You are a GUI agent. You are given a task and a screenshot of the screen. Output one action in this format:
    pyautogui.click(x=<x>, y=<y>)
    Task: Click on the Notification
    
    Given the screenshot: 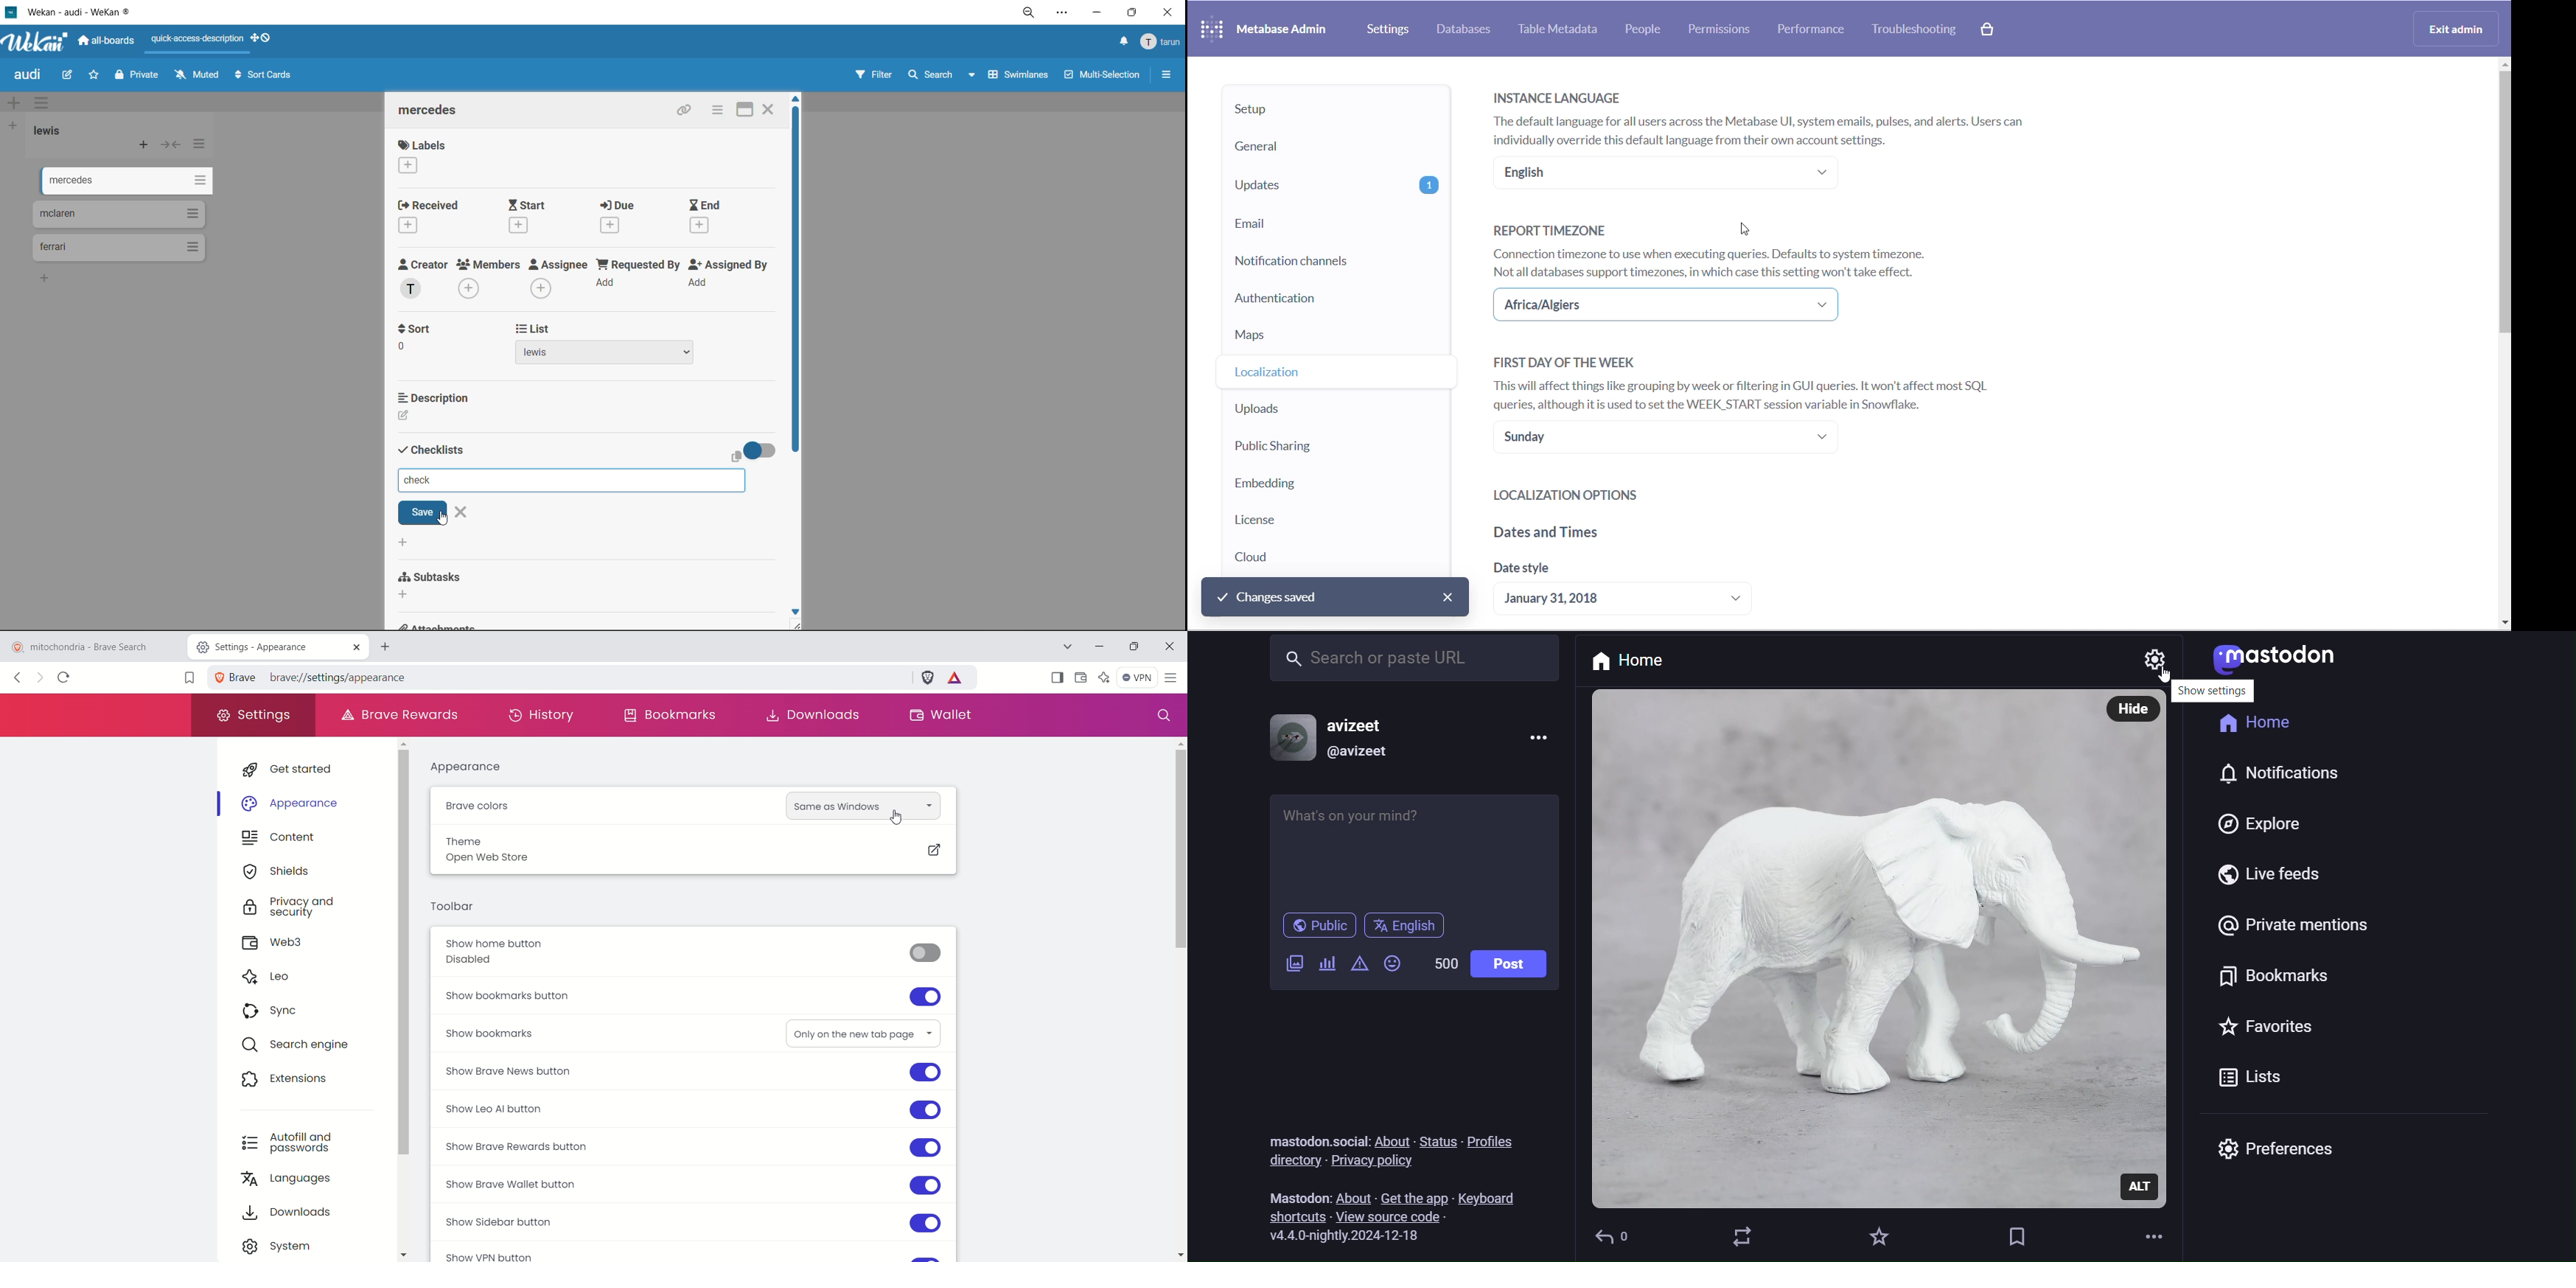 What is the action you would take?
    pyautogui.click(x=2292, y=776)
    